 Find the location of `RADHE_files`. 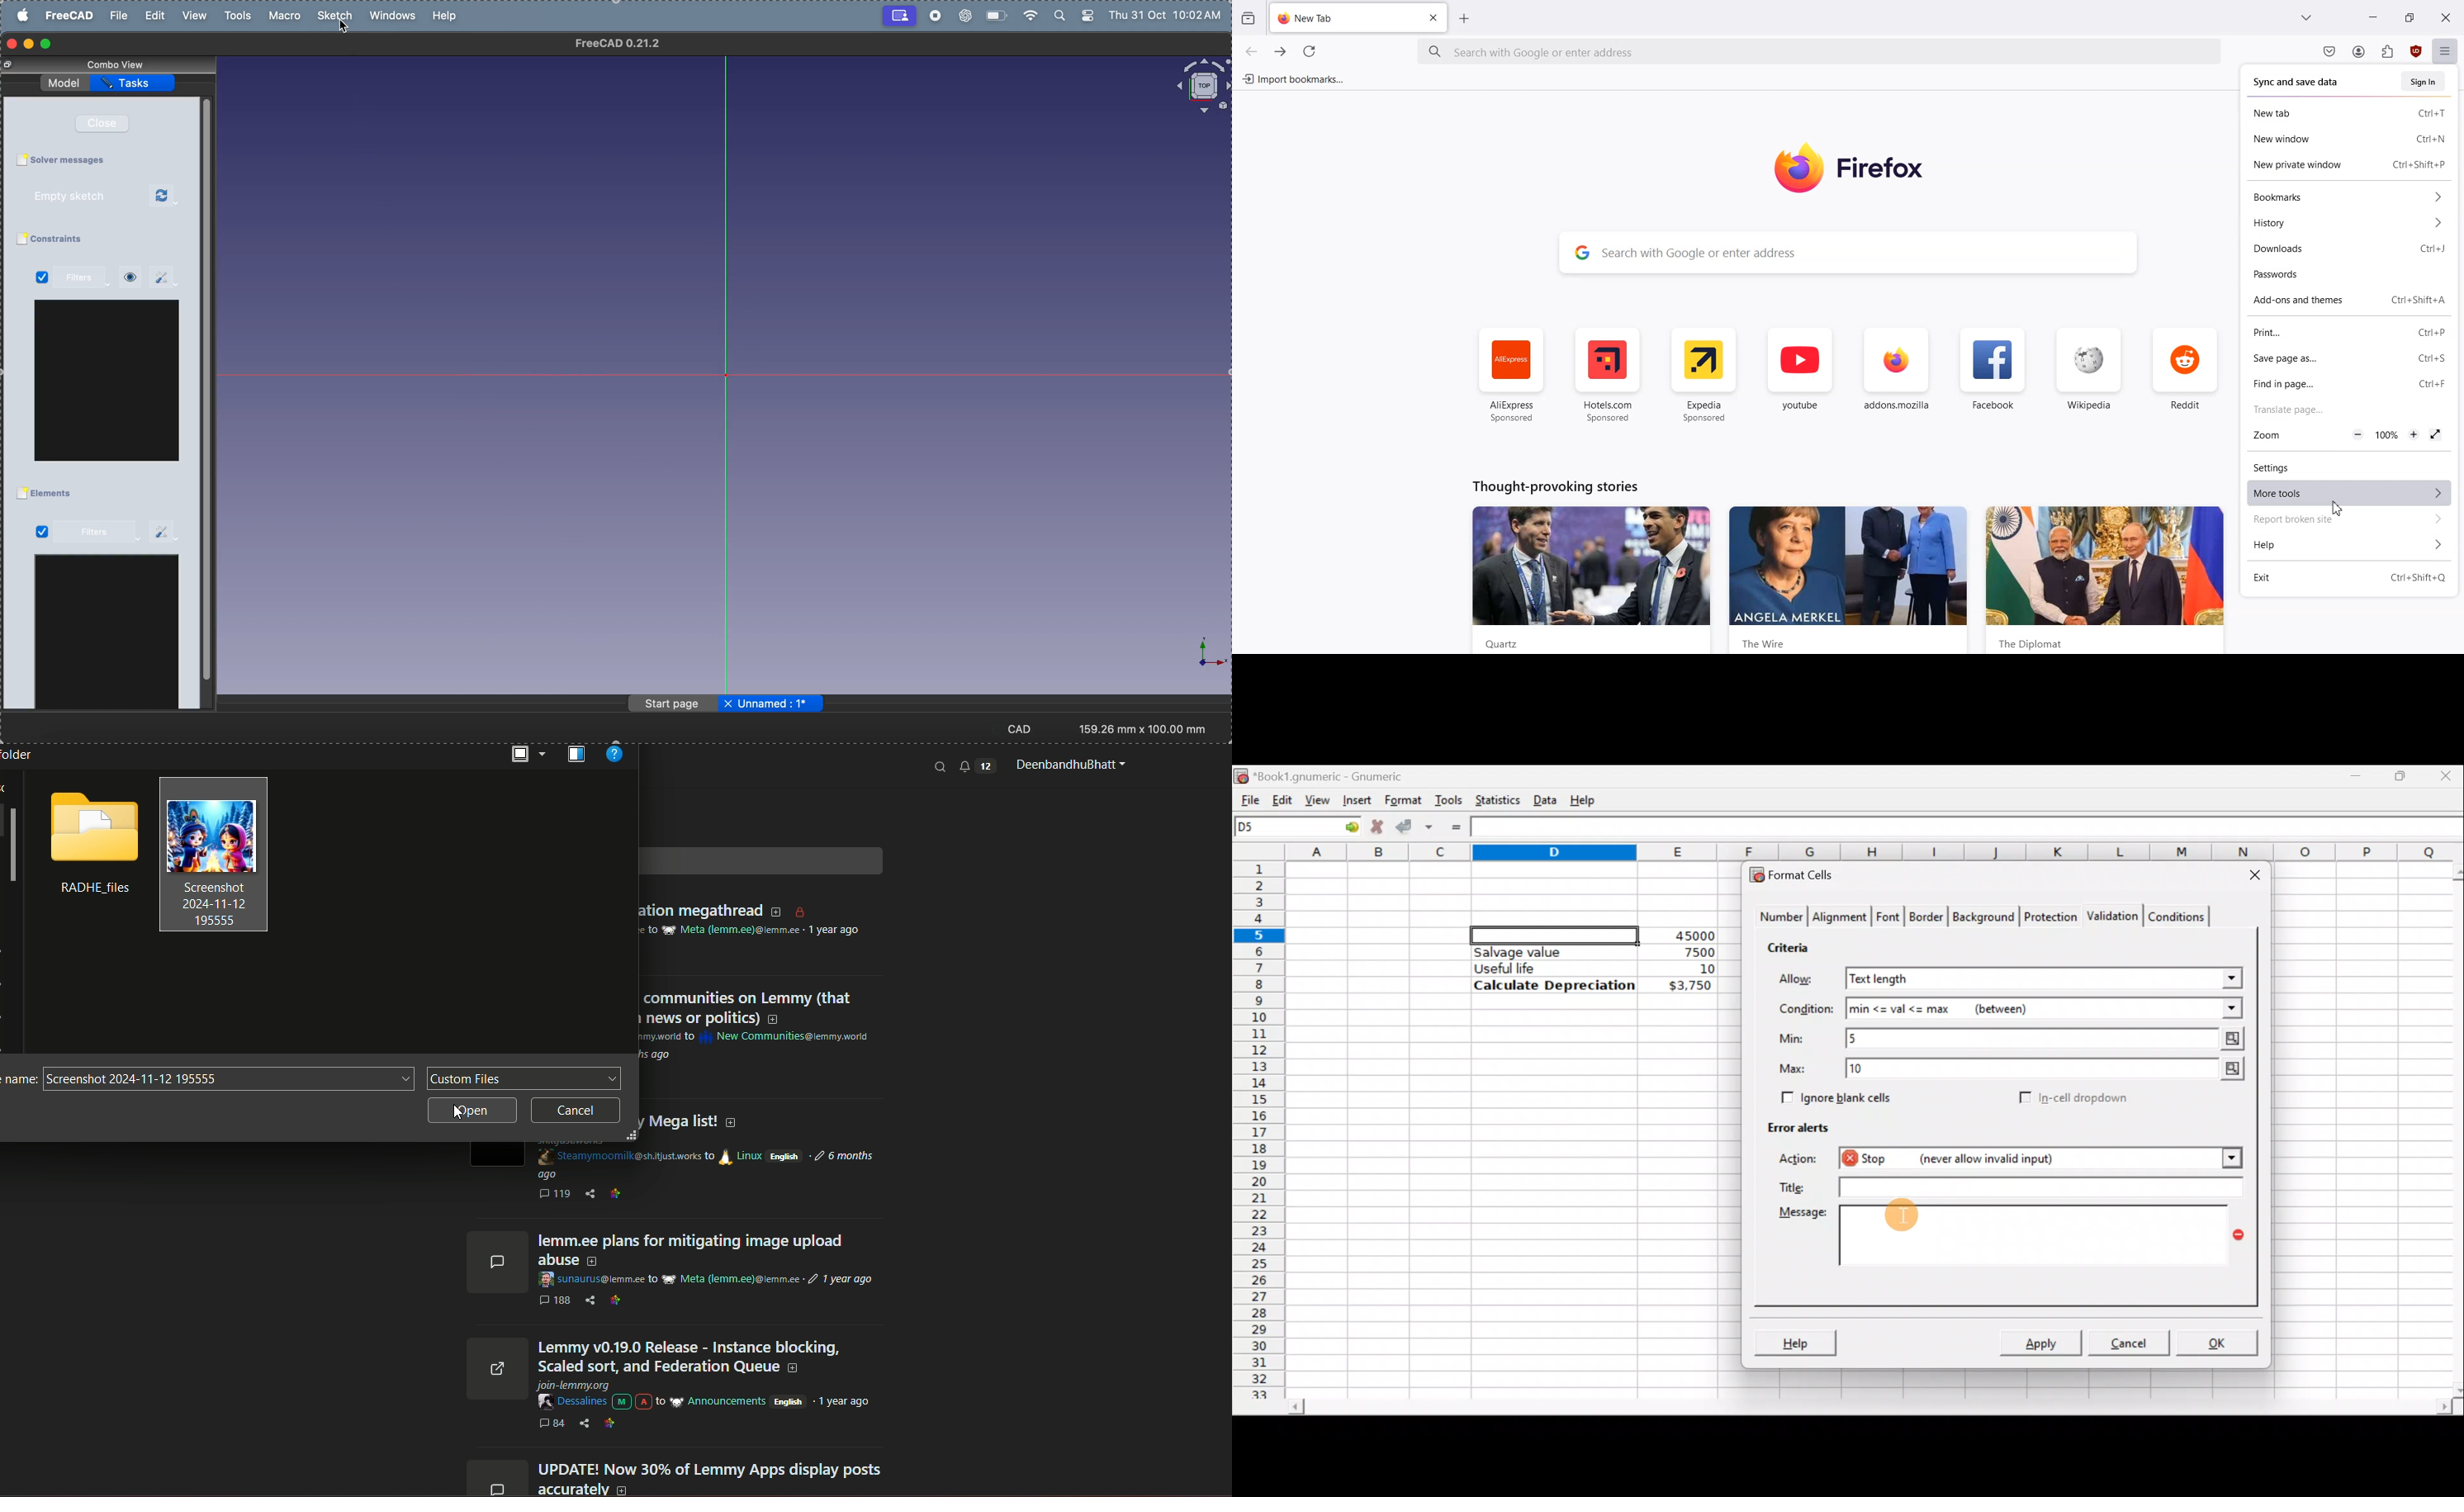

RADHE_files is located at coordinates (91, 890).